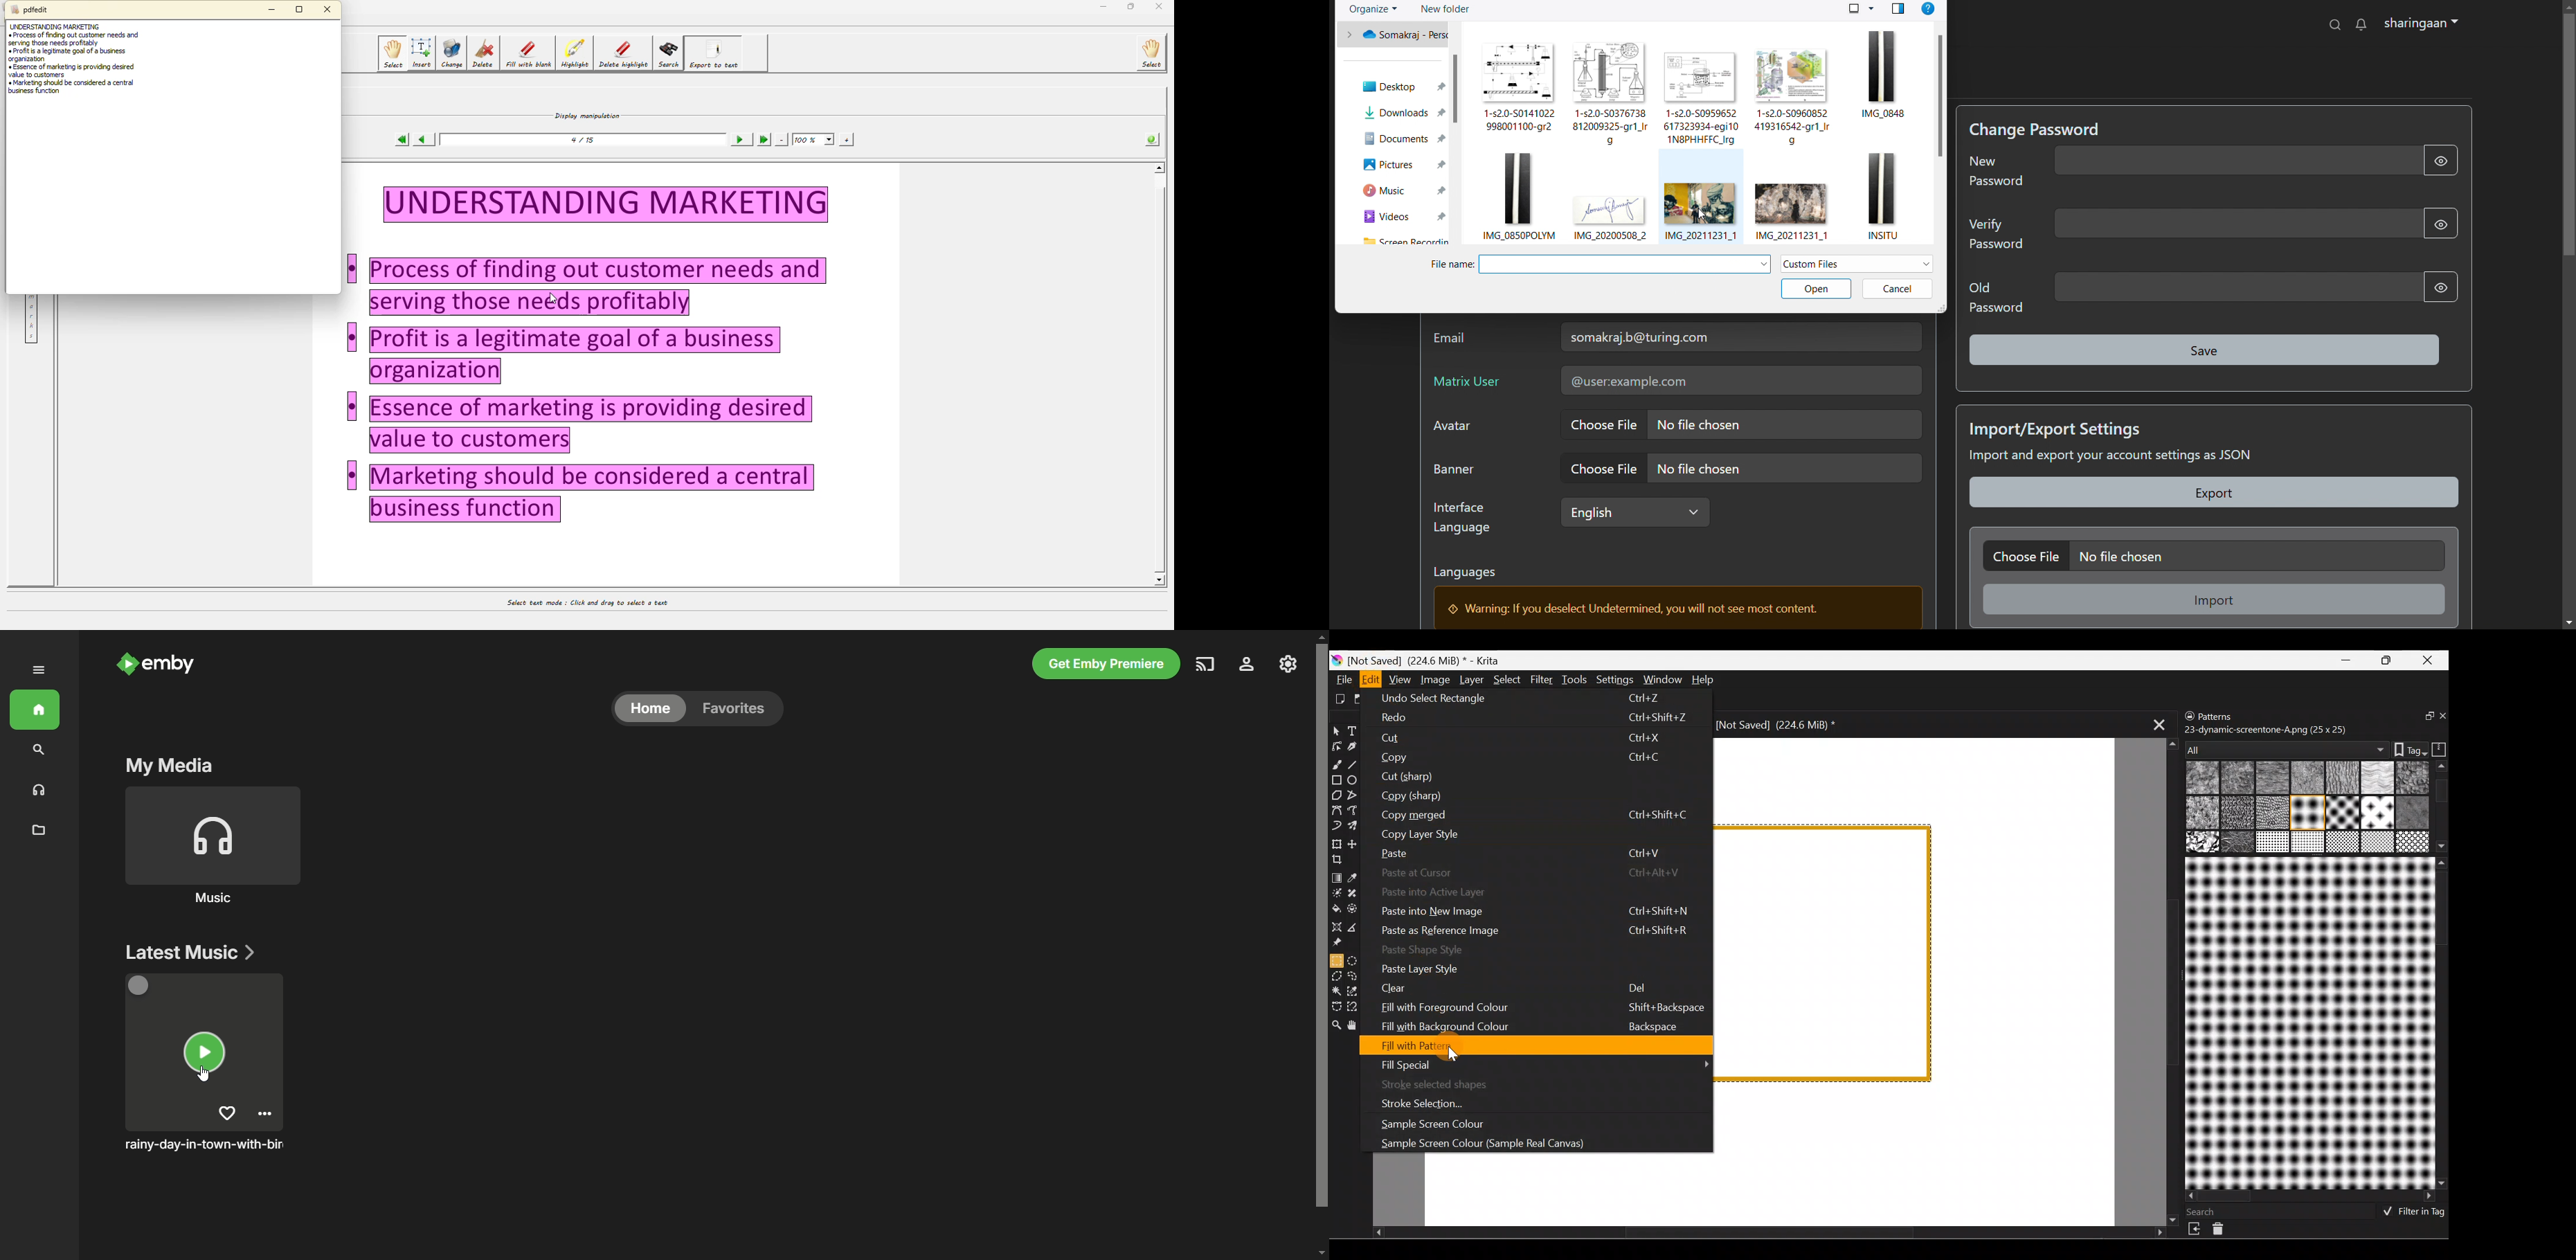 The image size is (2576, 1260). What do you see at coordinates (268, 1115) in the screenshot?
I see `more` at bounding box center [268, 1115].